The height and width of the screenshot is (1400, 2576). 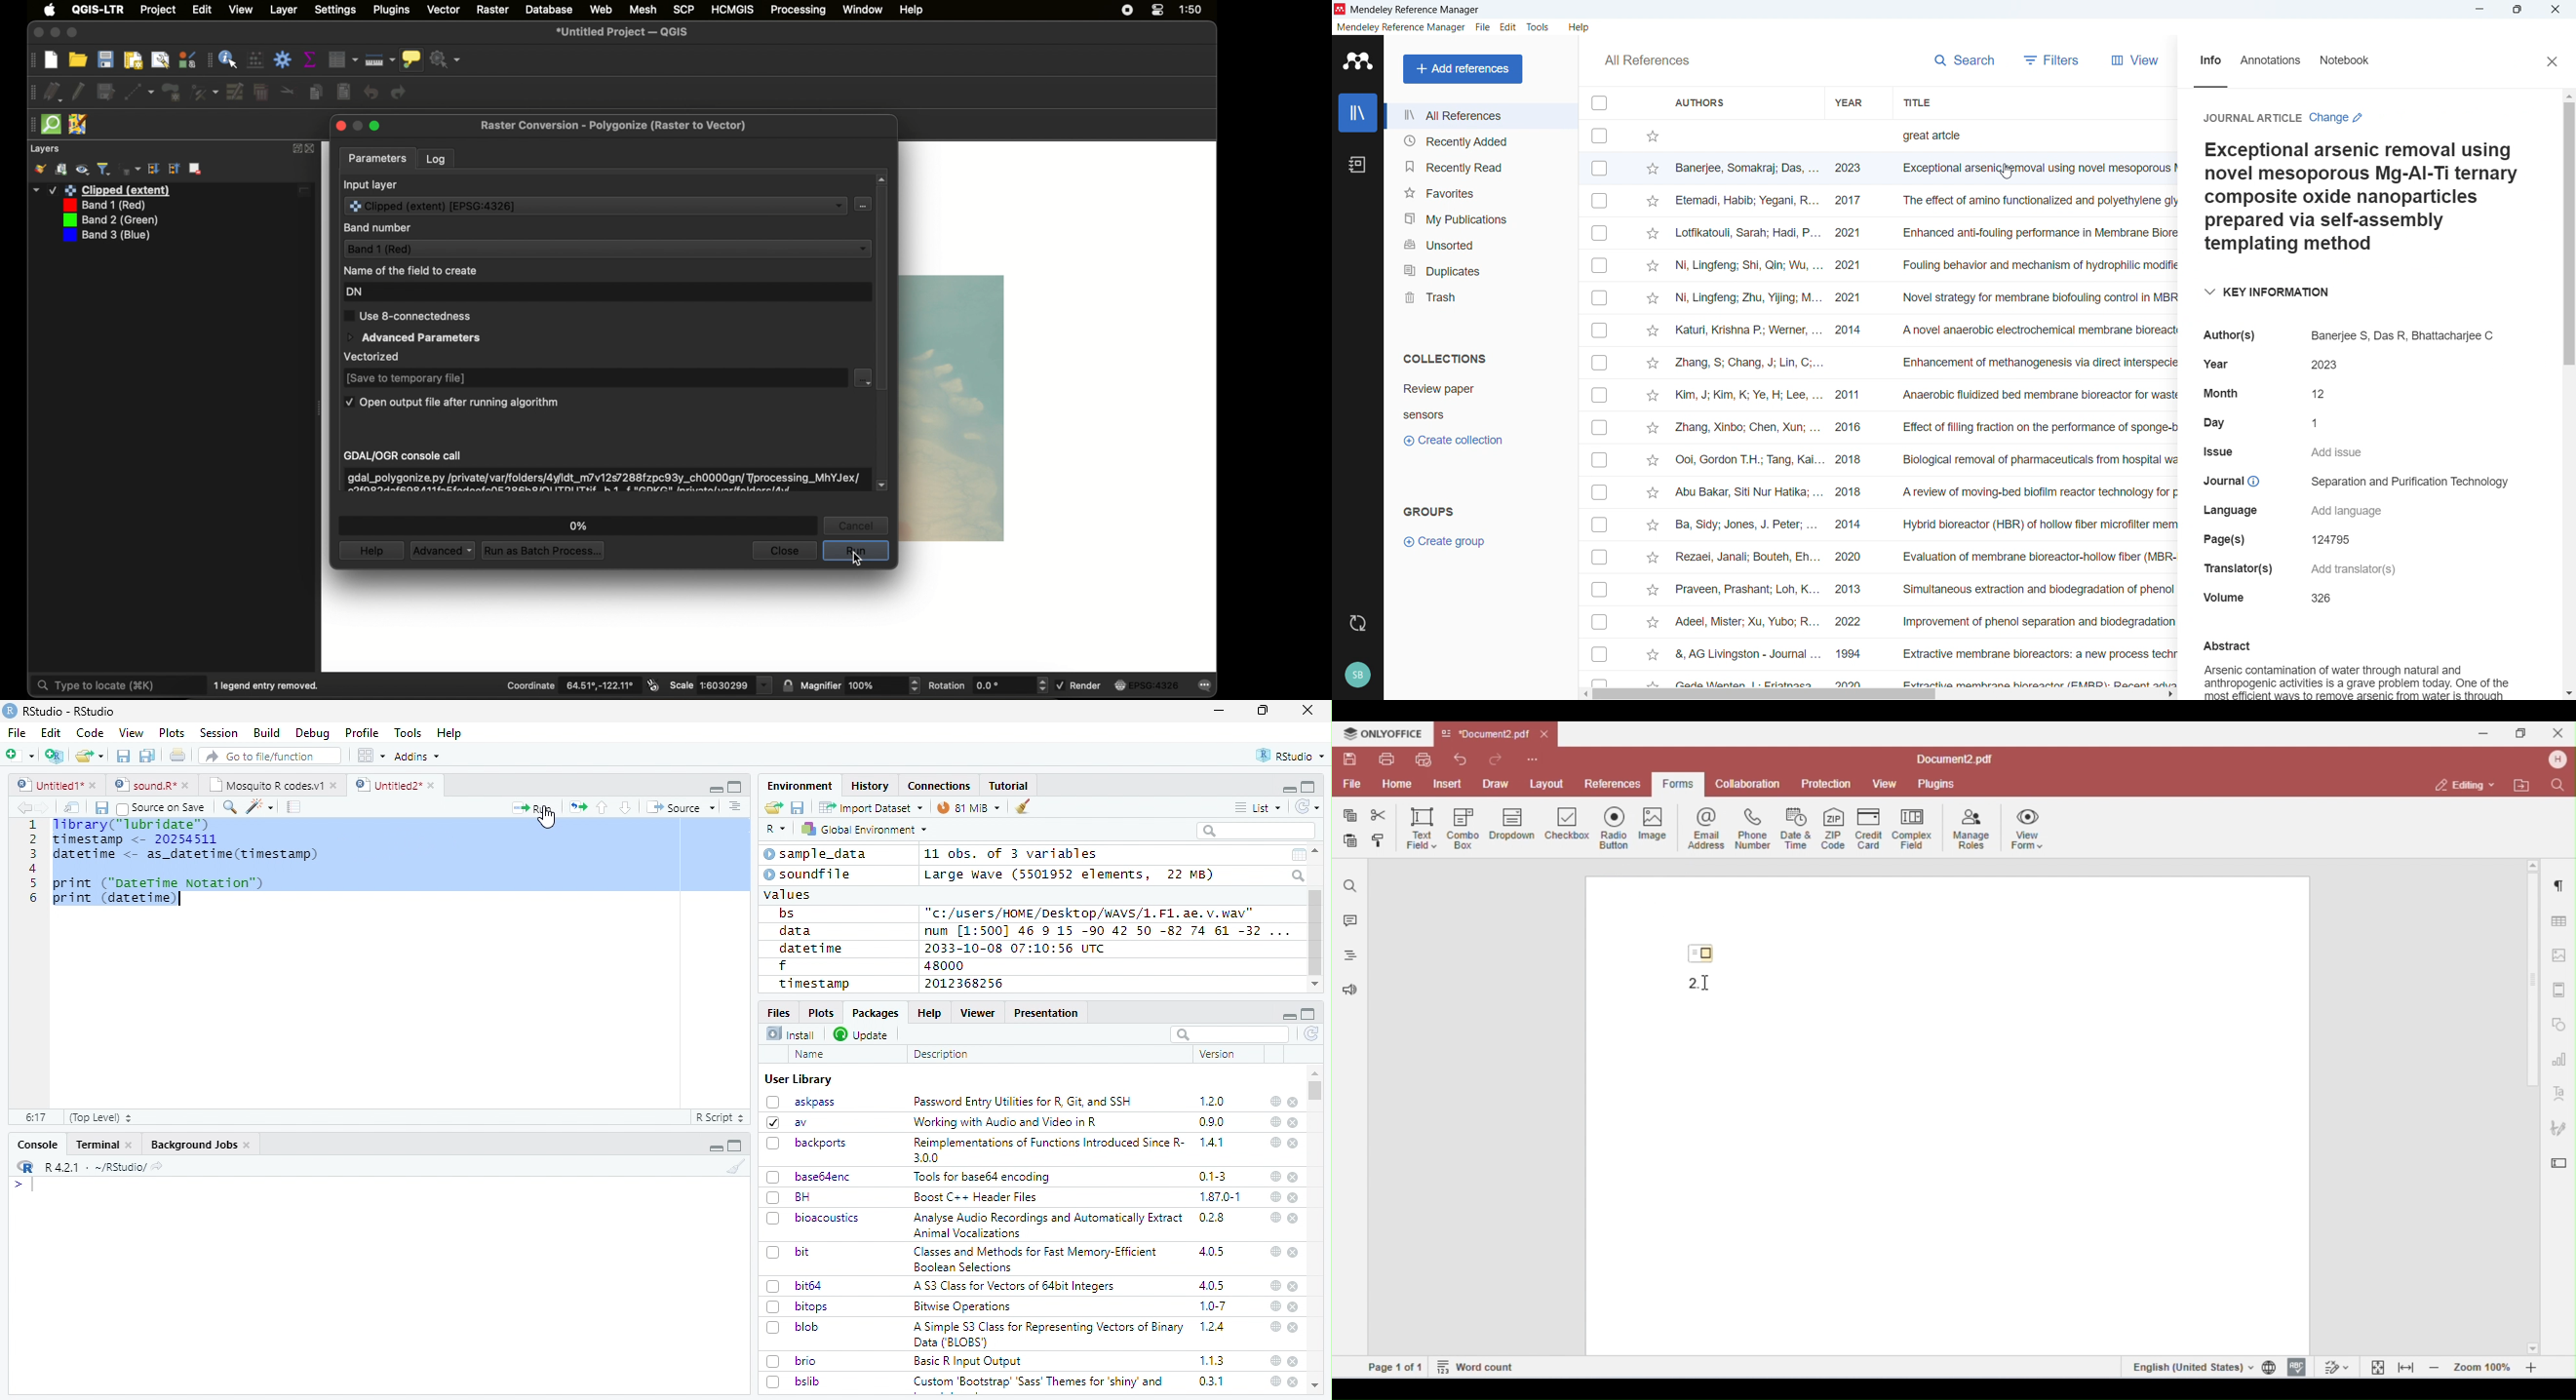 What do you see at coordinates (272, 785) in the screenshot?
I see `Mosquito R codes.v1` at bounding box center [272, 785].